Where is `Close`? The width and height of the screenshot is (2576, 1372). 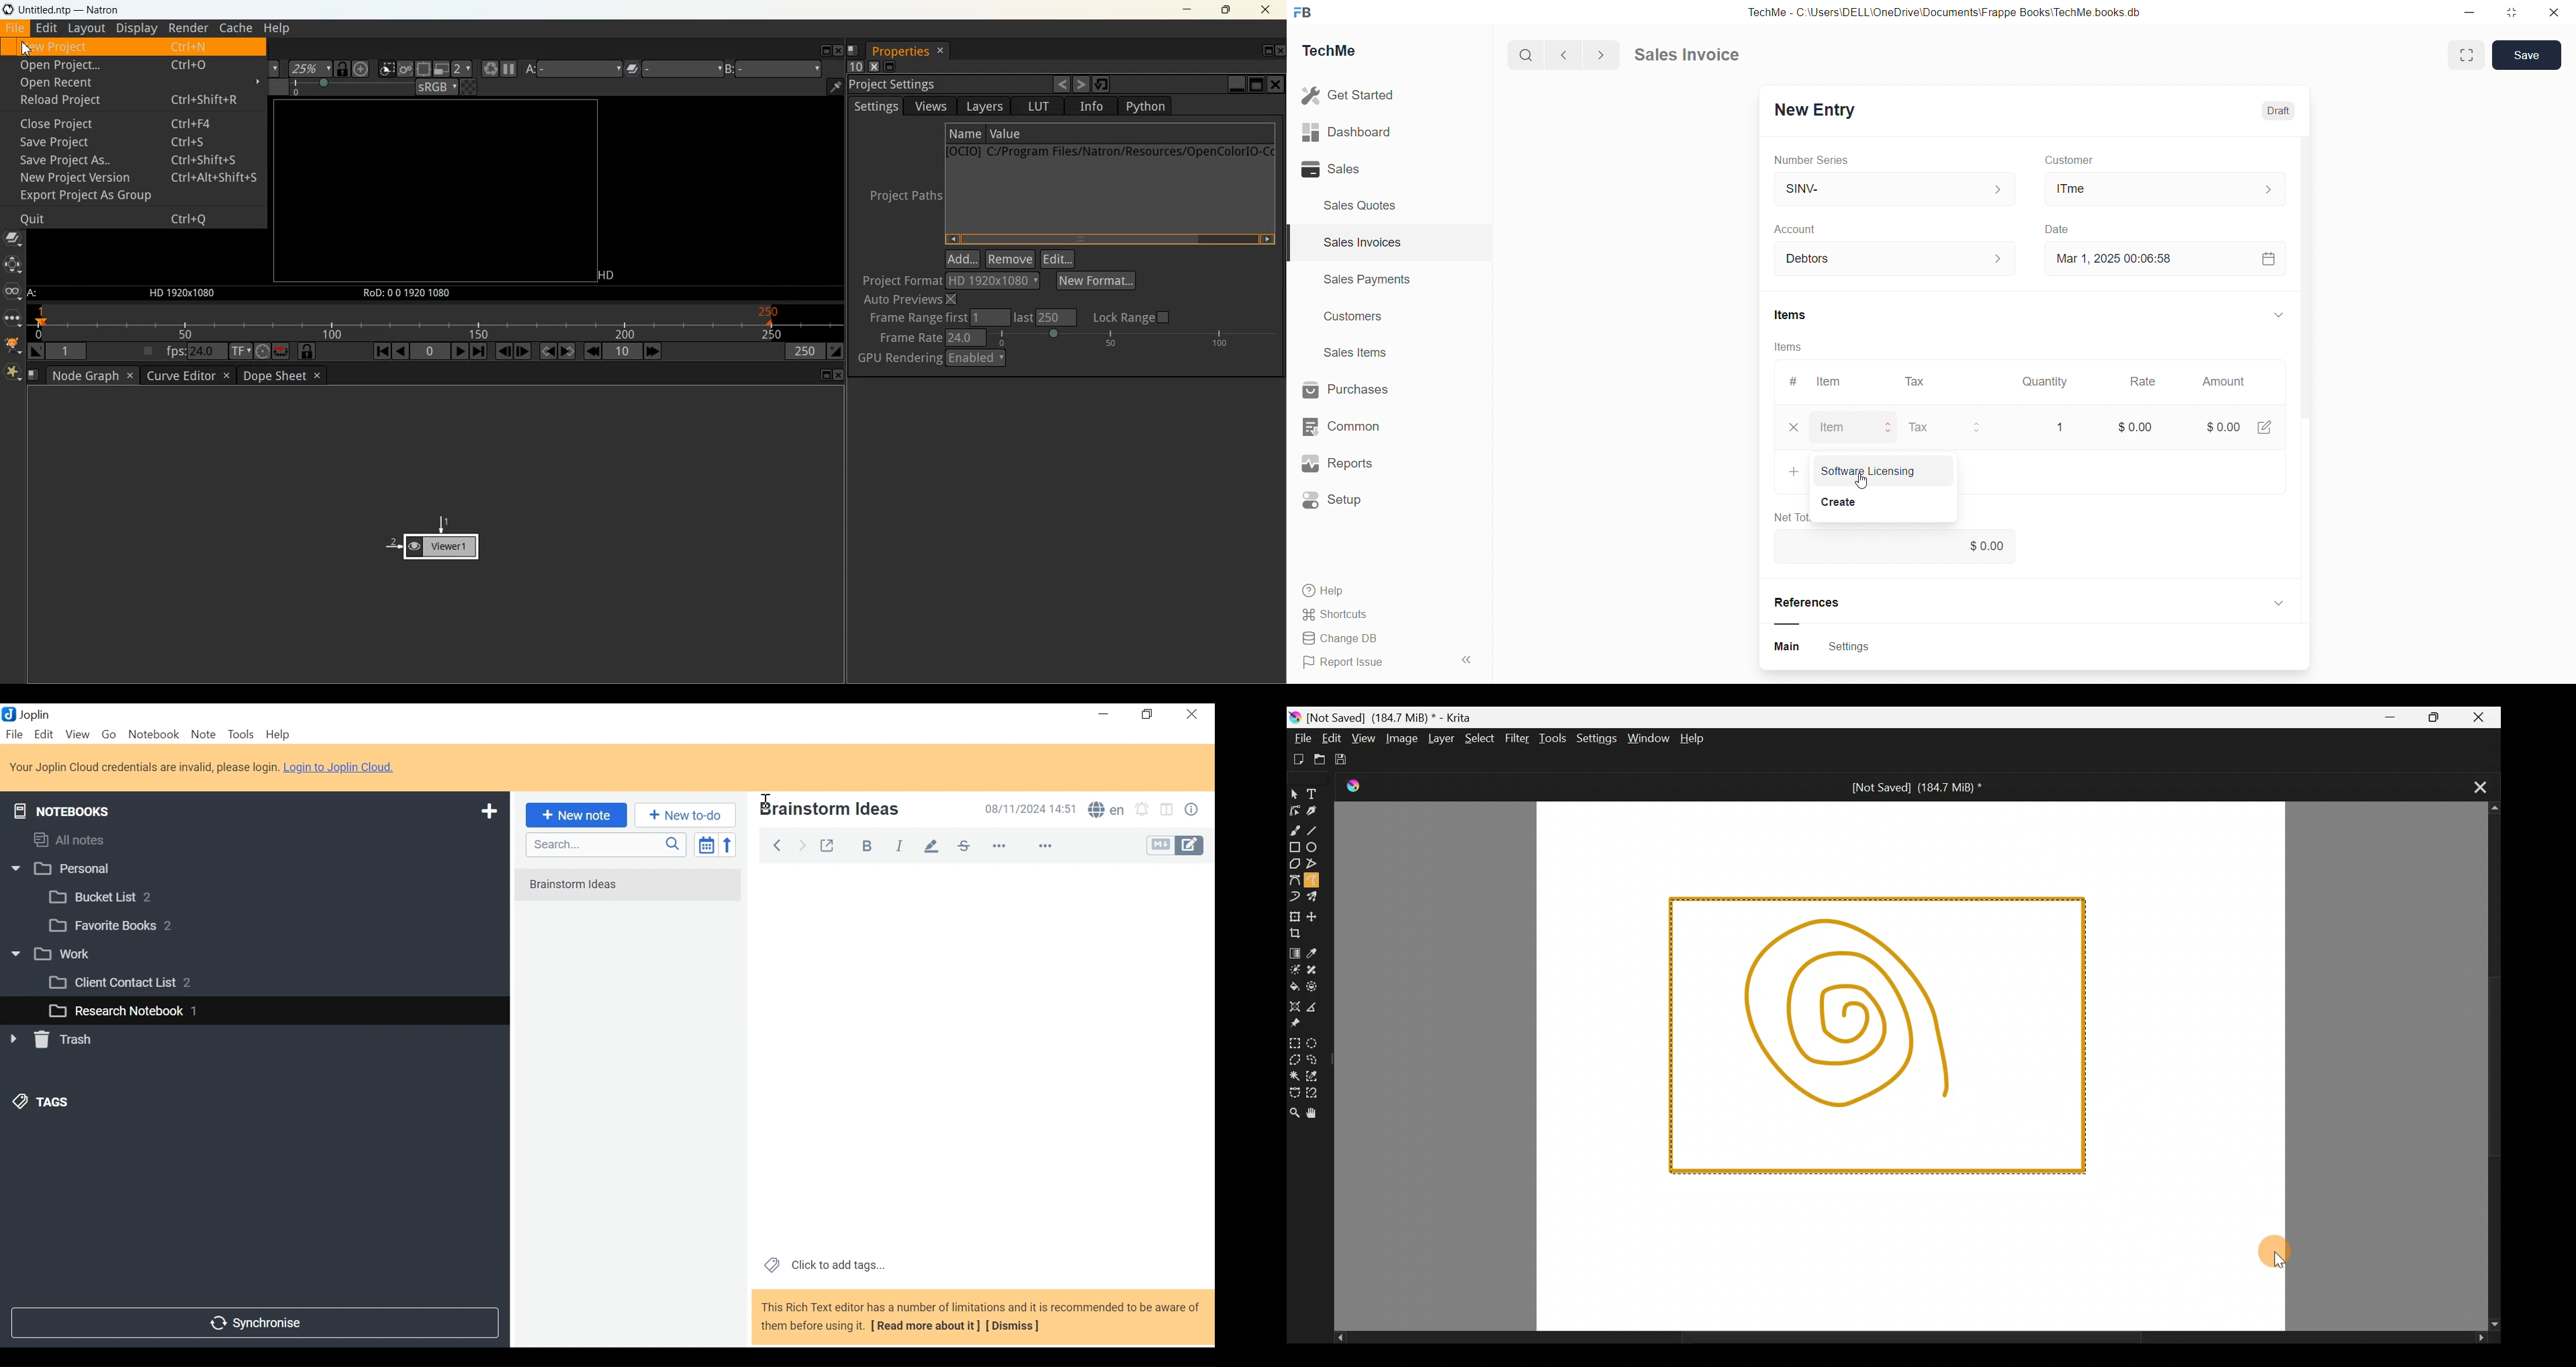
Close is located at coordinates (1190, 715).